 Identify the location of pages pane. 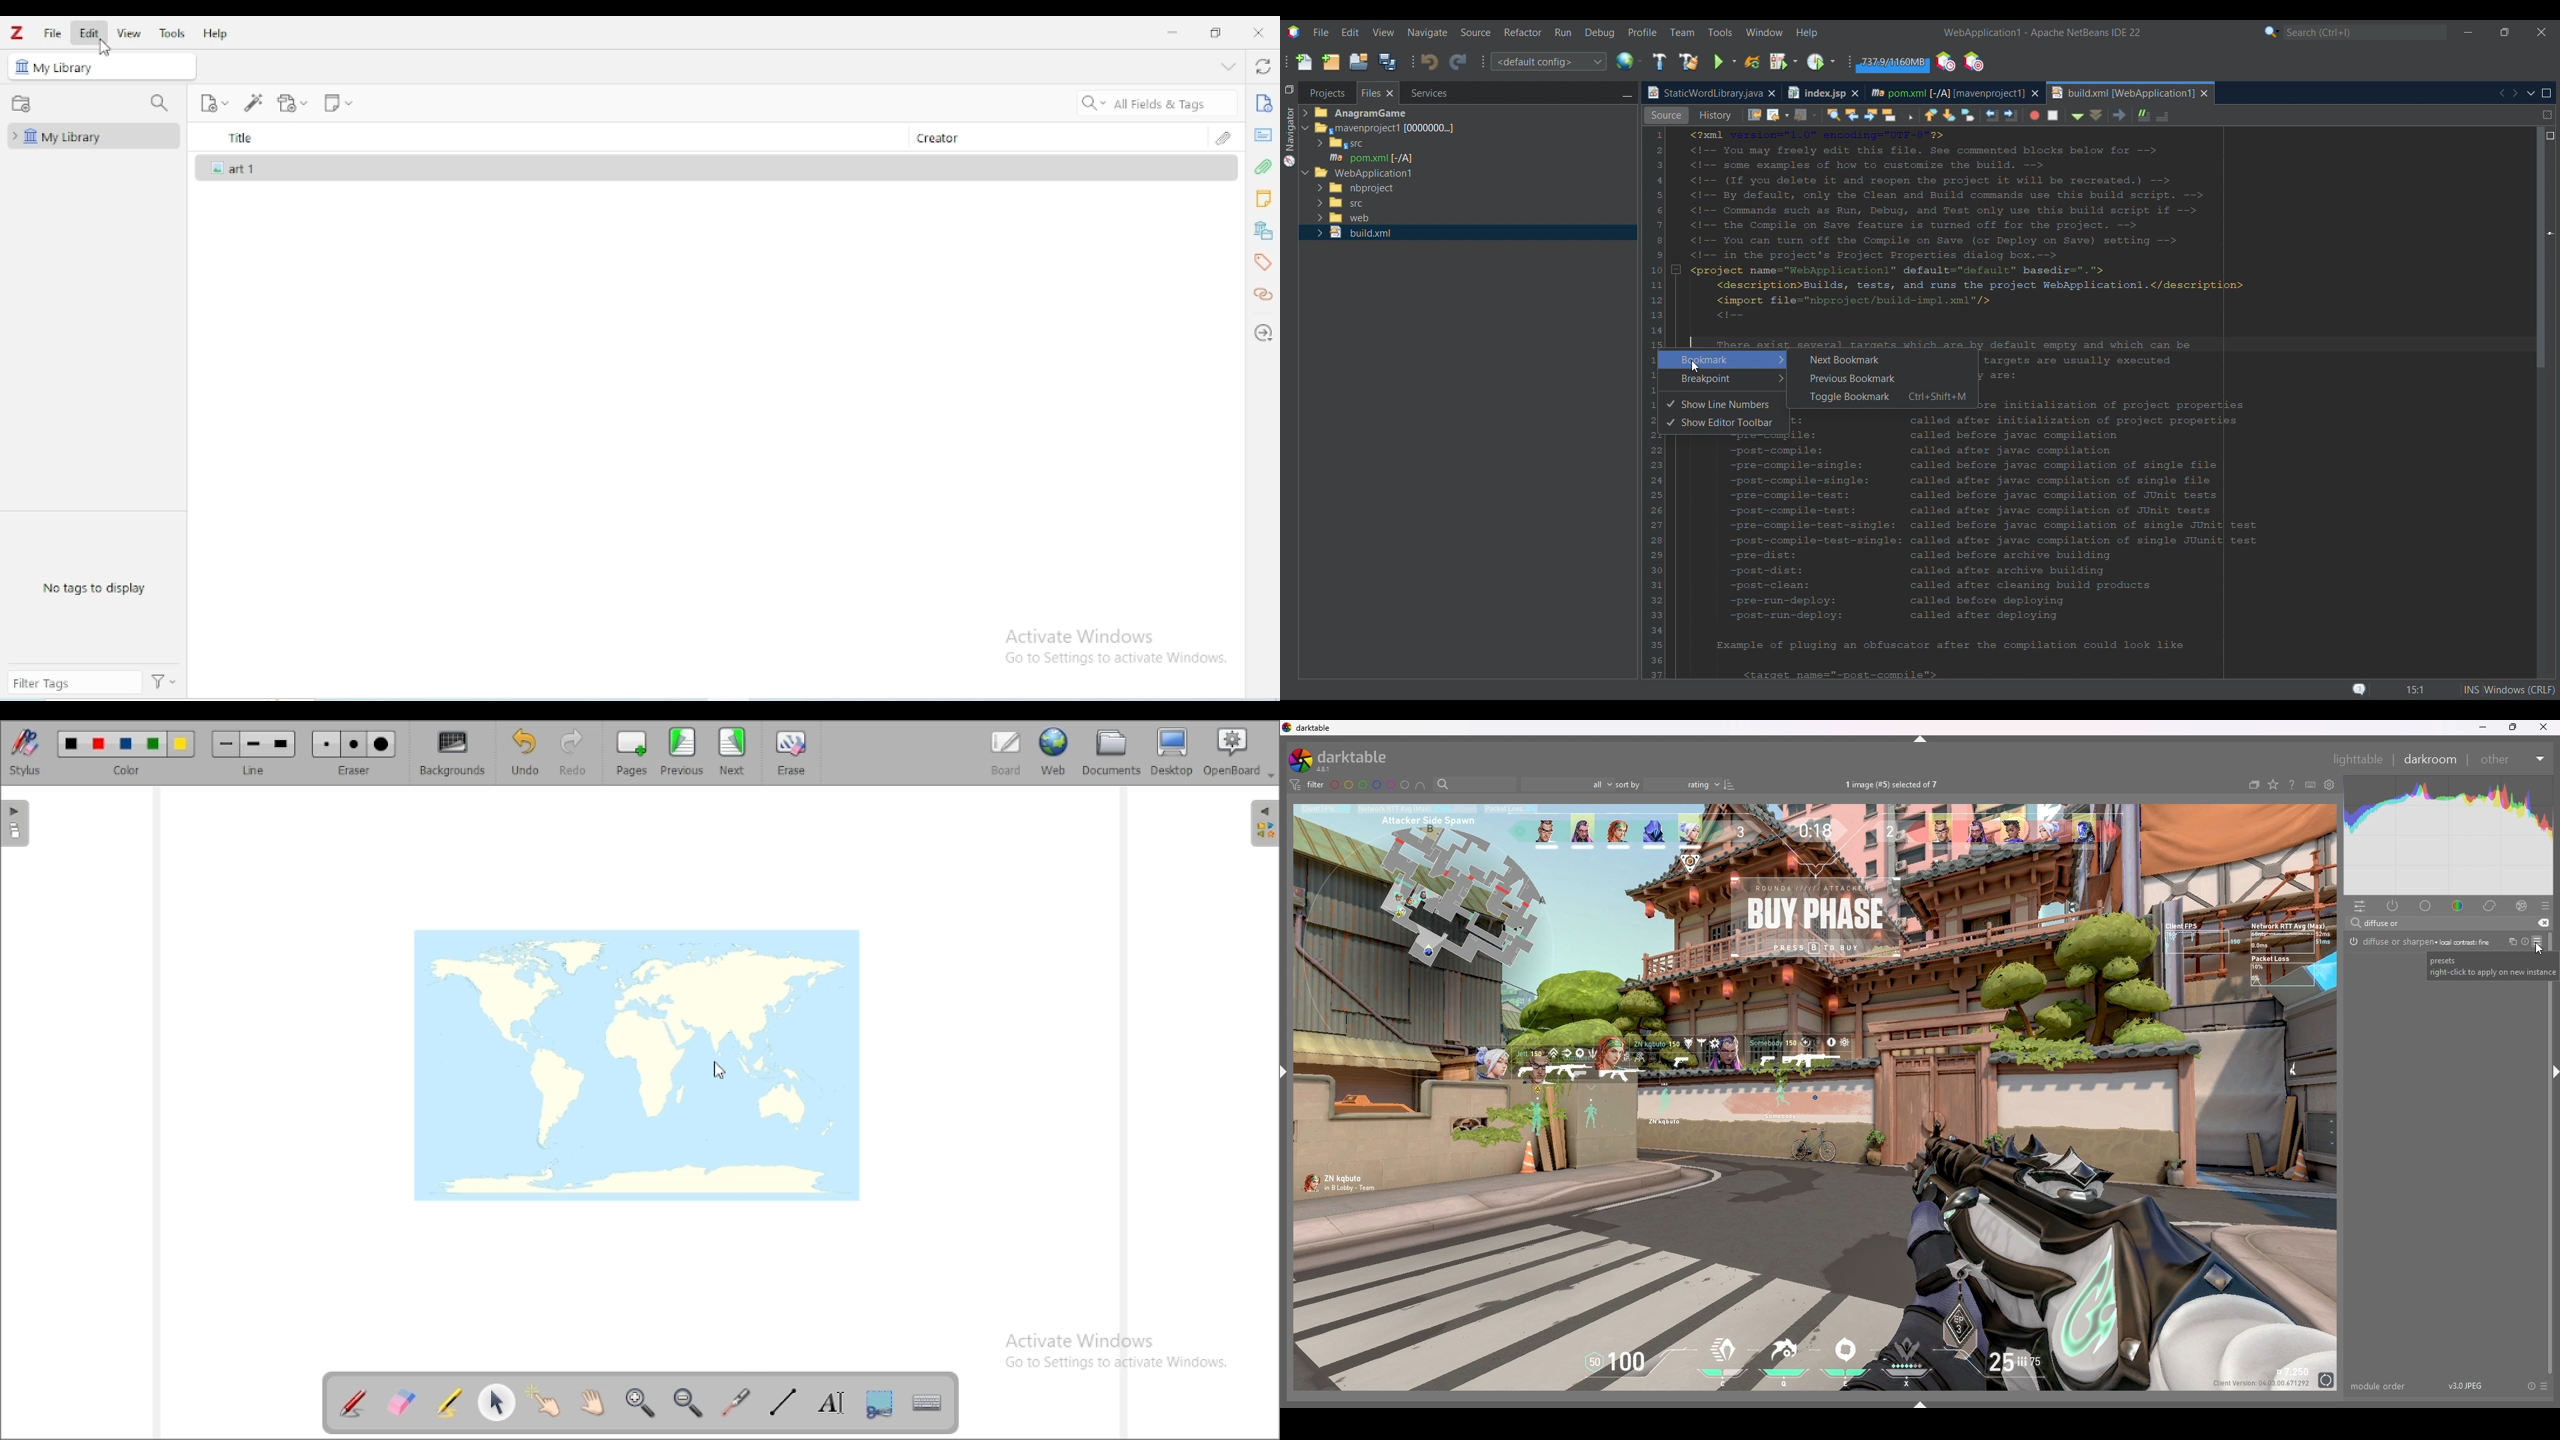
(16, 824).